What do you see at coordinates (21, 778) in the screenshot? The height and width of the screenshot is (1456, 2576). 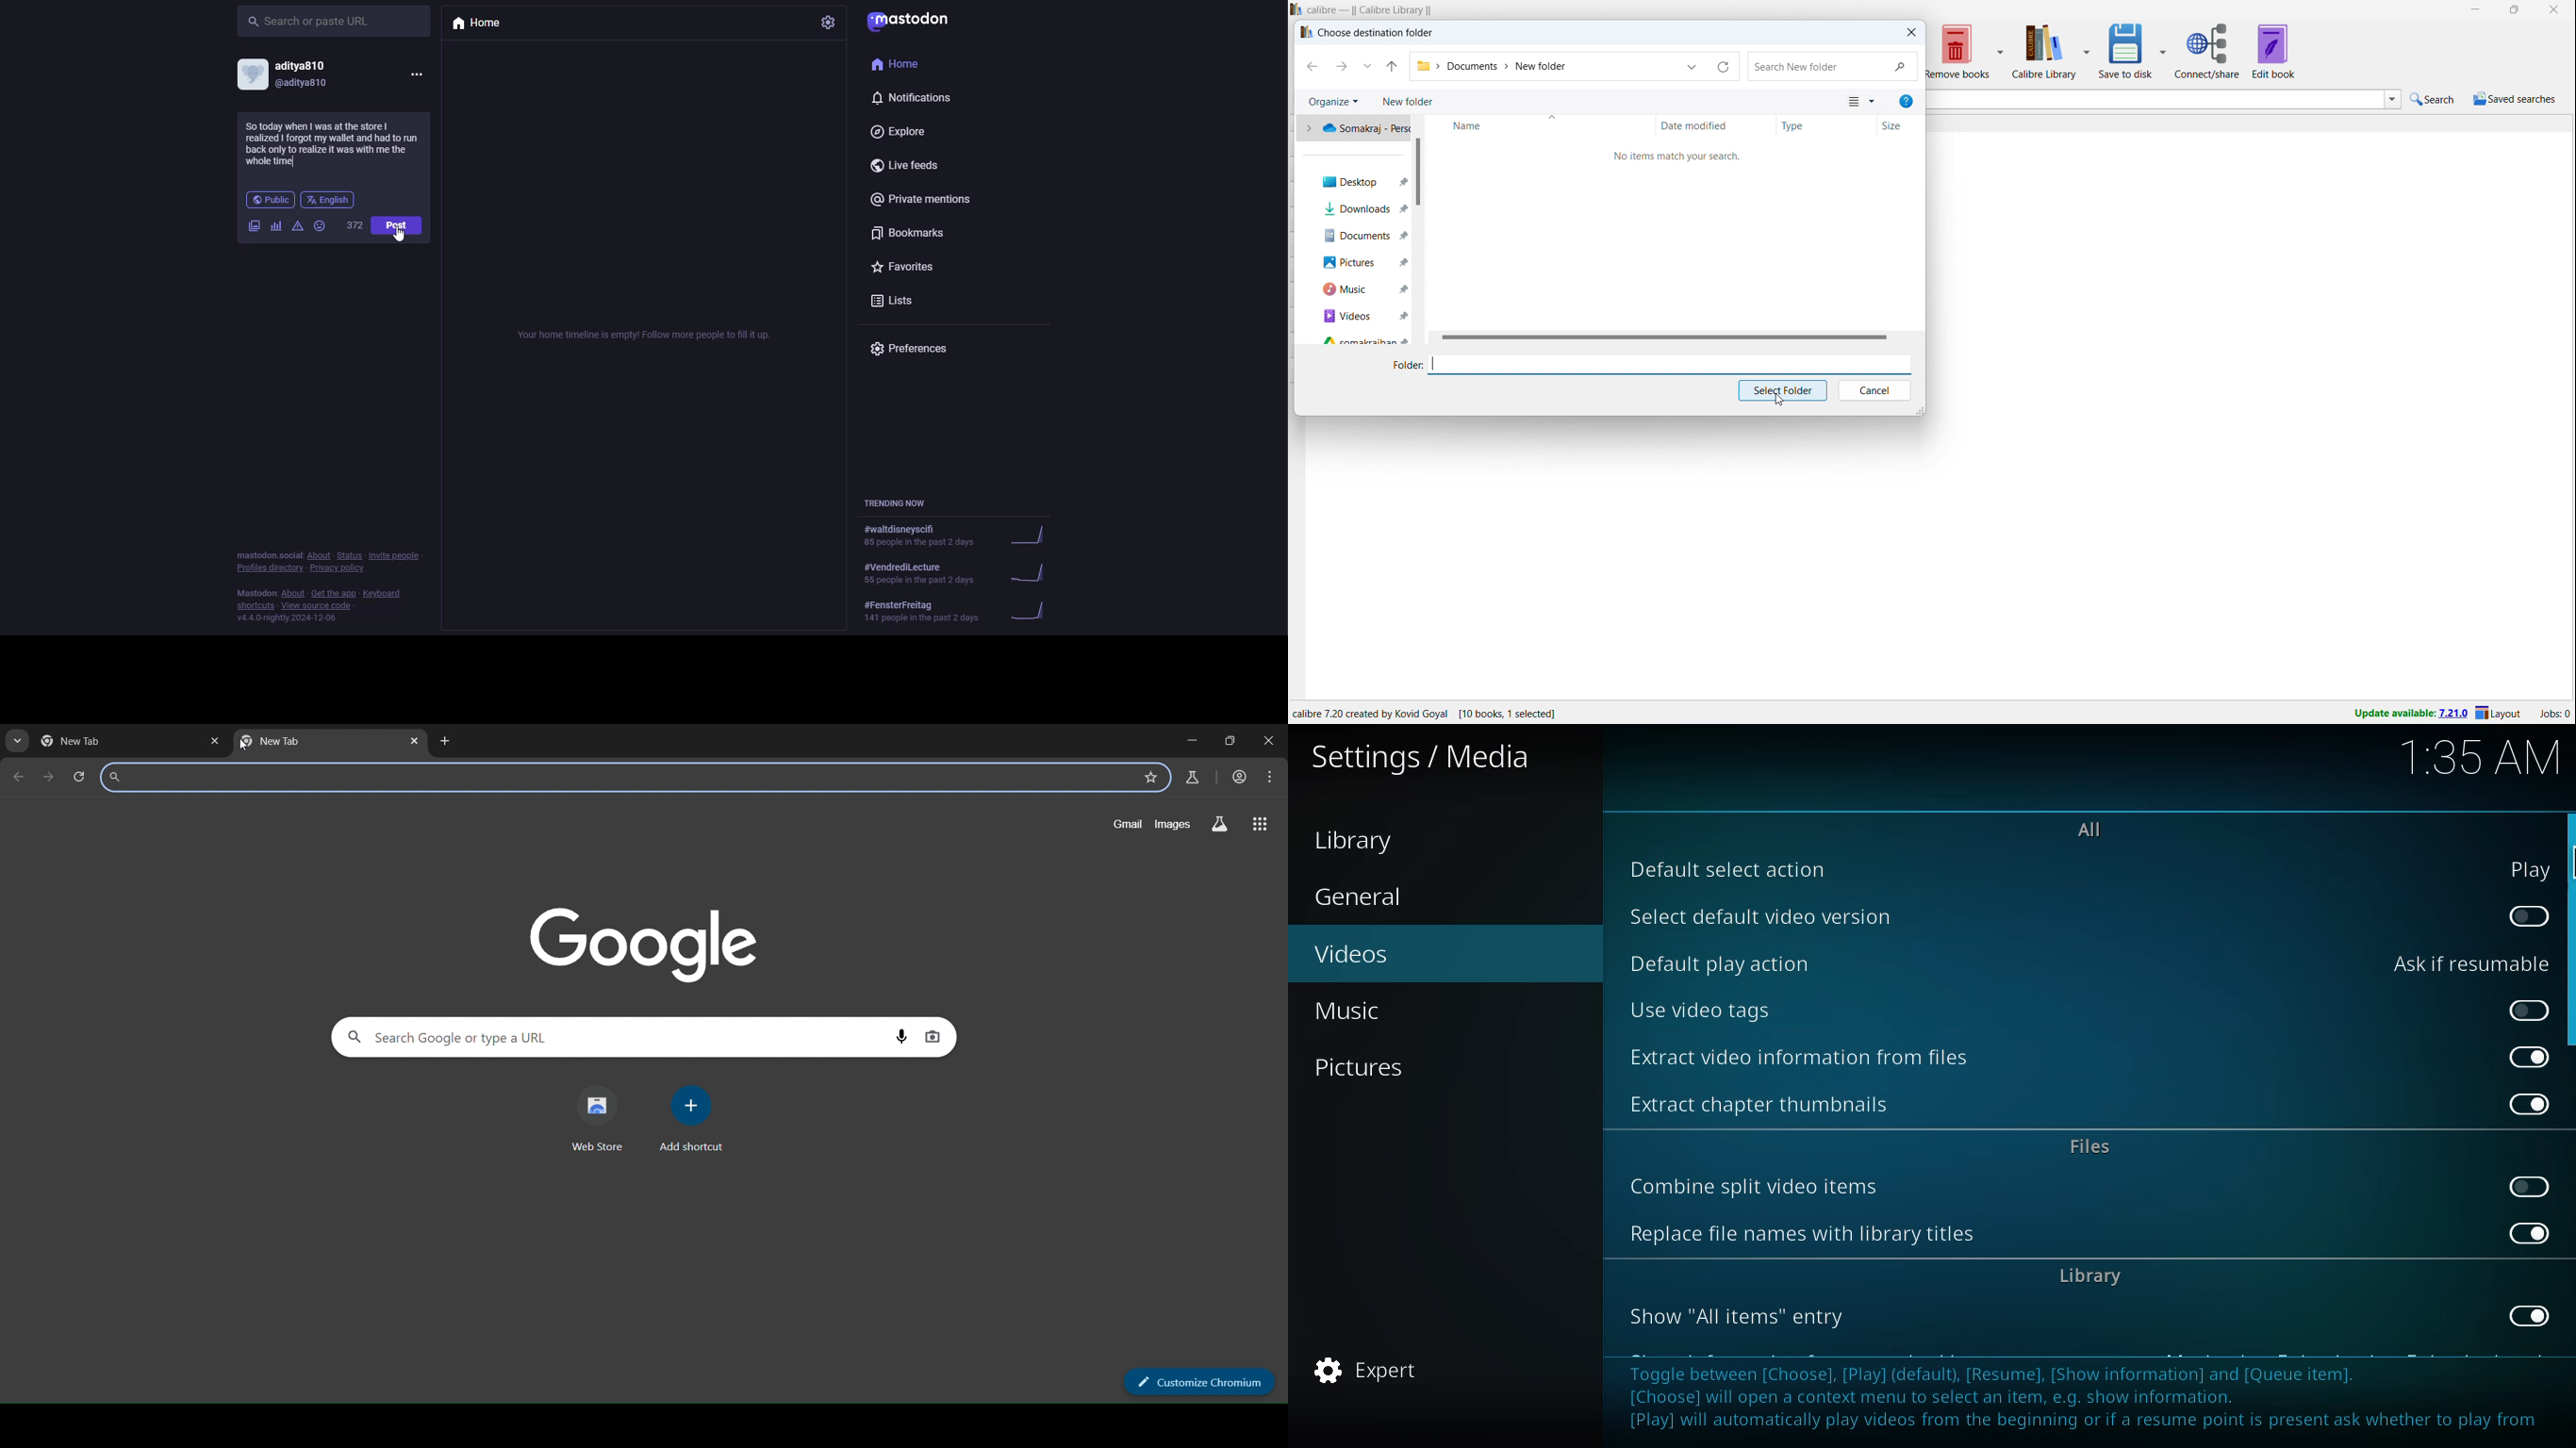 I see `go back one page` at bounding box center [21, 778].